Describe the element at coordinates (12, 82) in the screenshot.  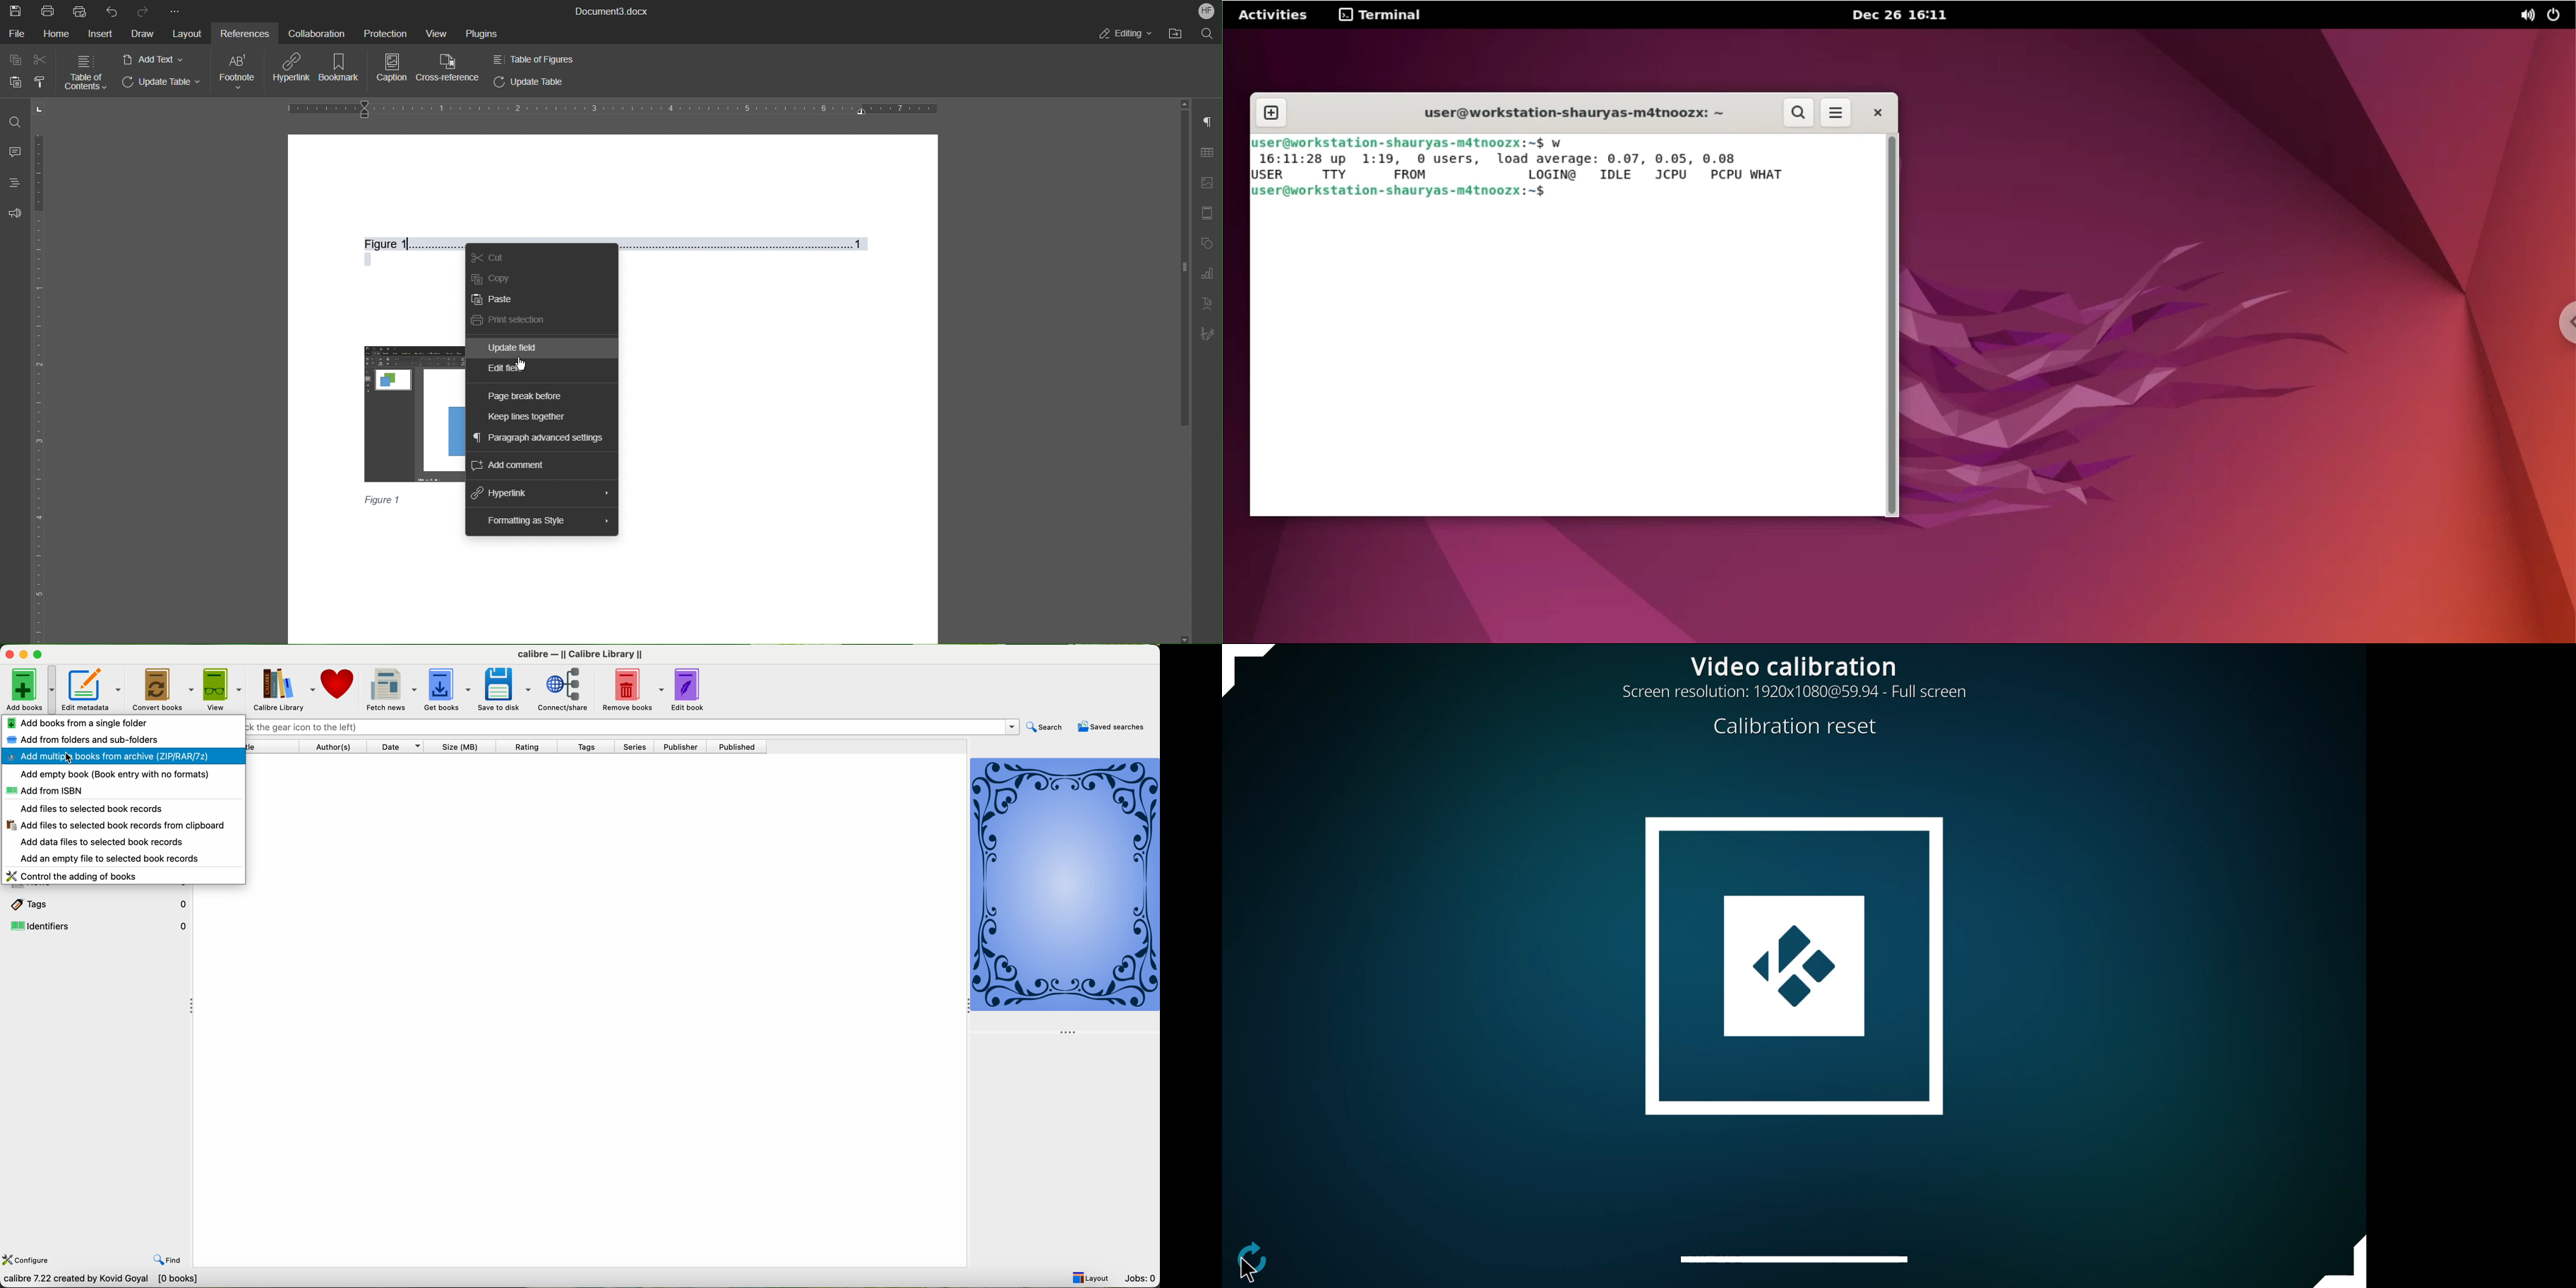
I see `Paste` at that location.